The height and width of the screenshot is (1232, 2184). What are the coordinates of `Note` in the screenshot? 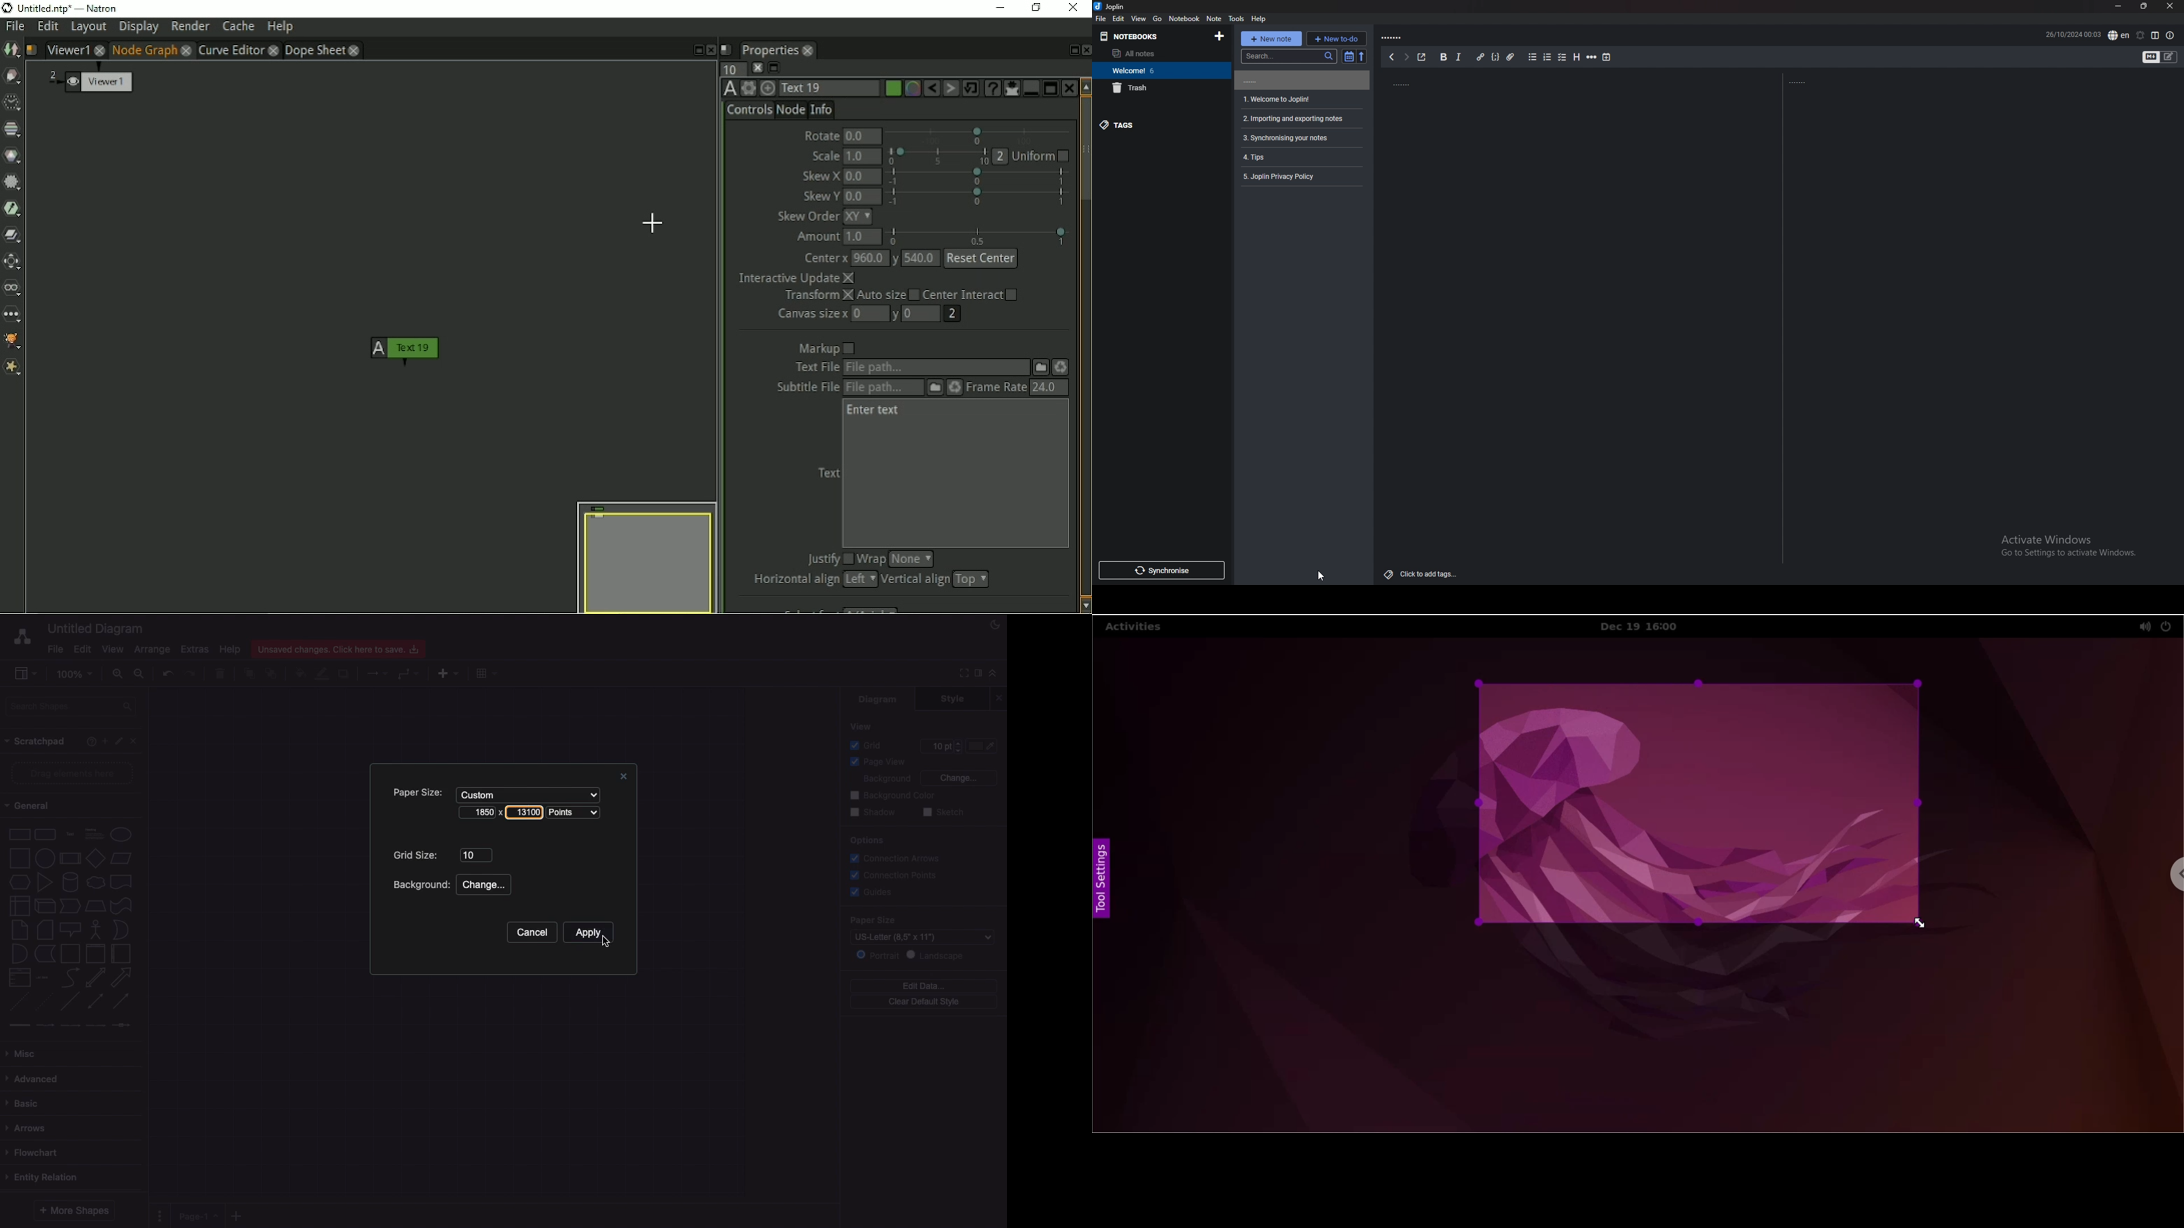 It's located at (18, 930).